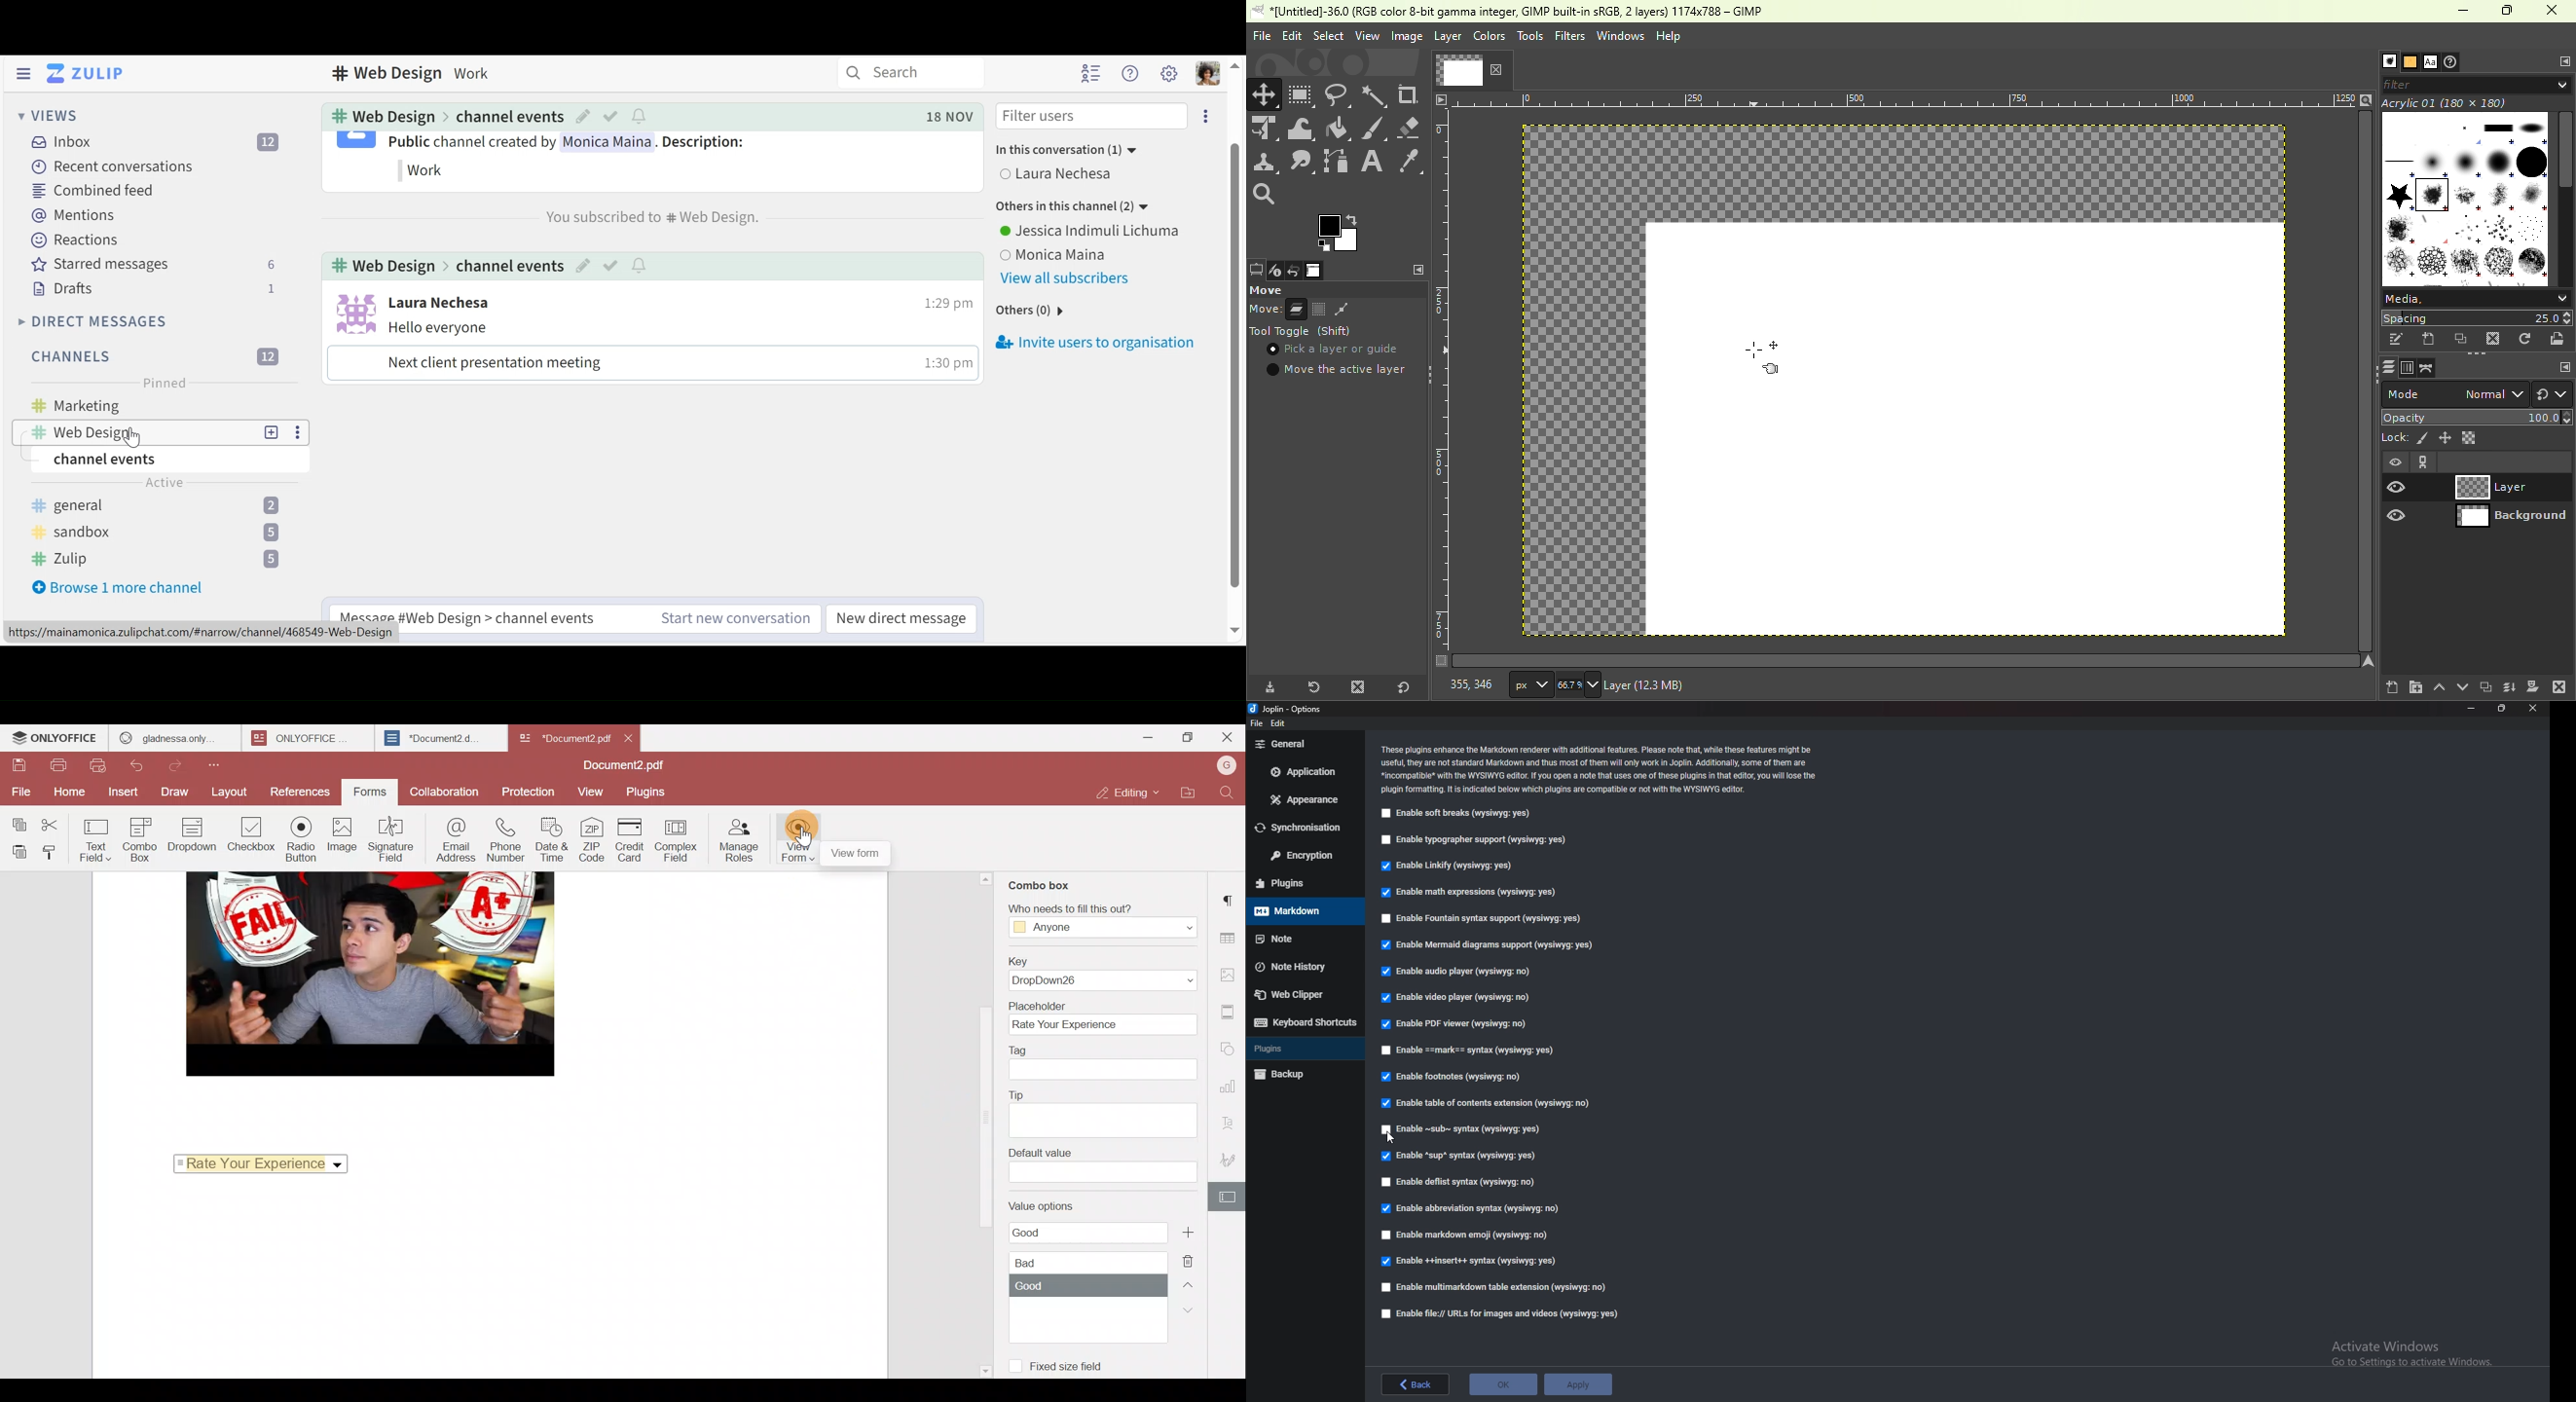  What do you see at coordinates (1491, 946) in the screenshot?
I see `Enable mermaid diagram support` at bounding box center [1491, 946].